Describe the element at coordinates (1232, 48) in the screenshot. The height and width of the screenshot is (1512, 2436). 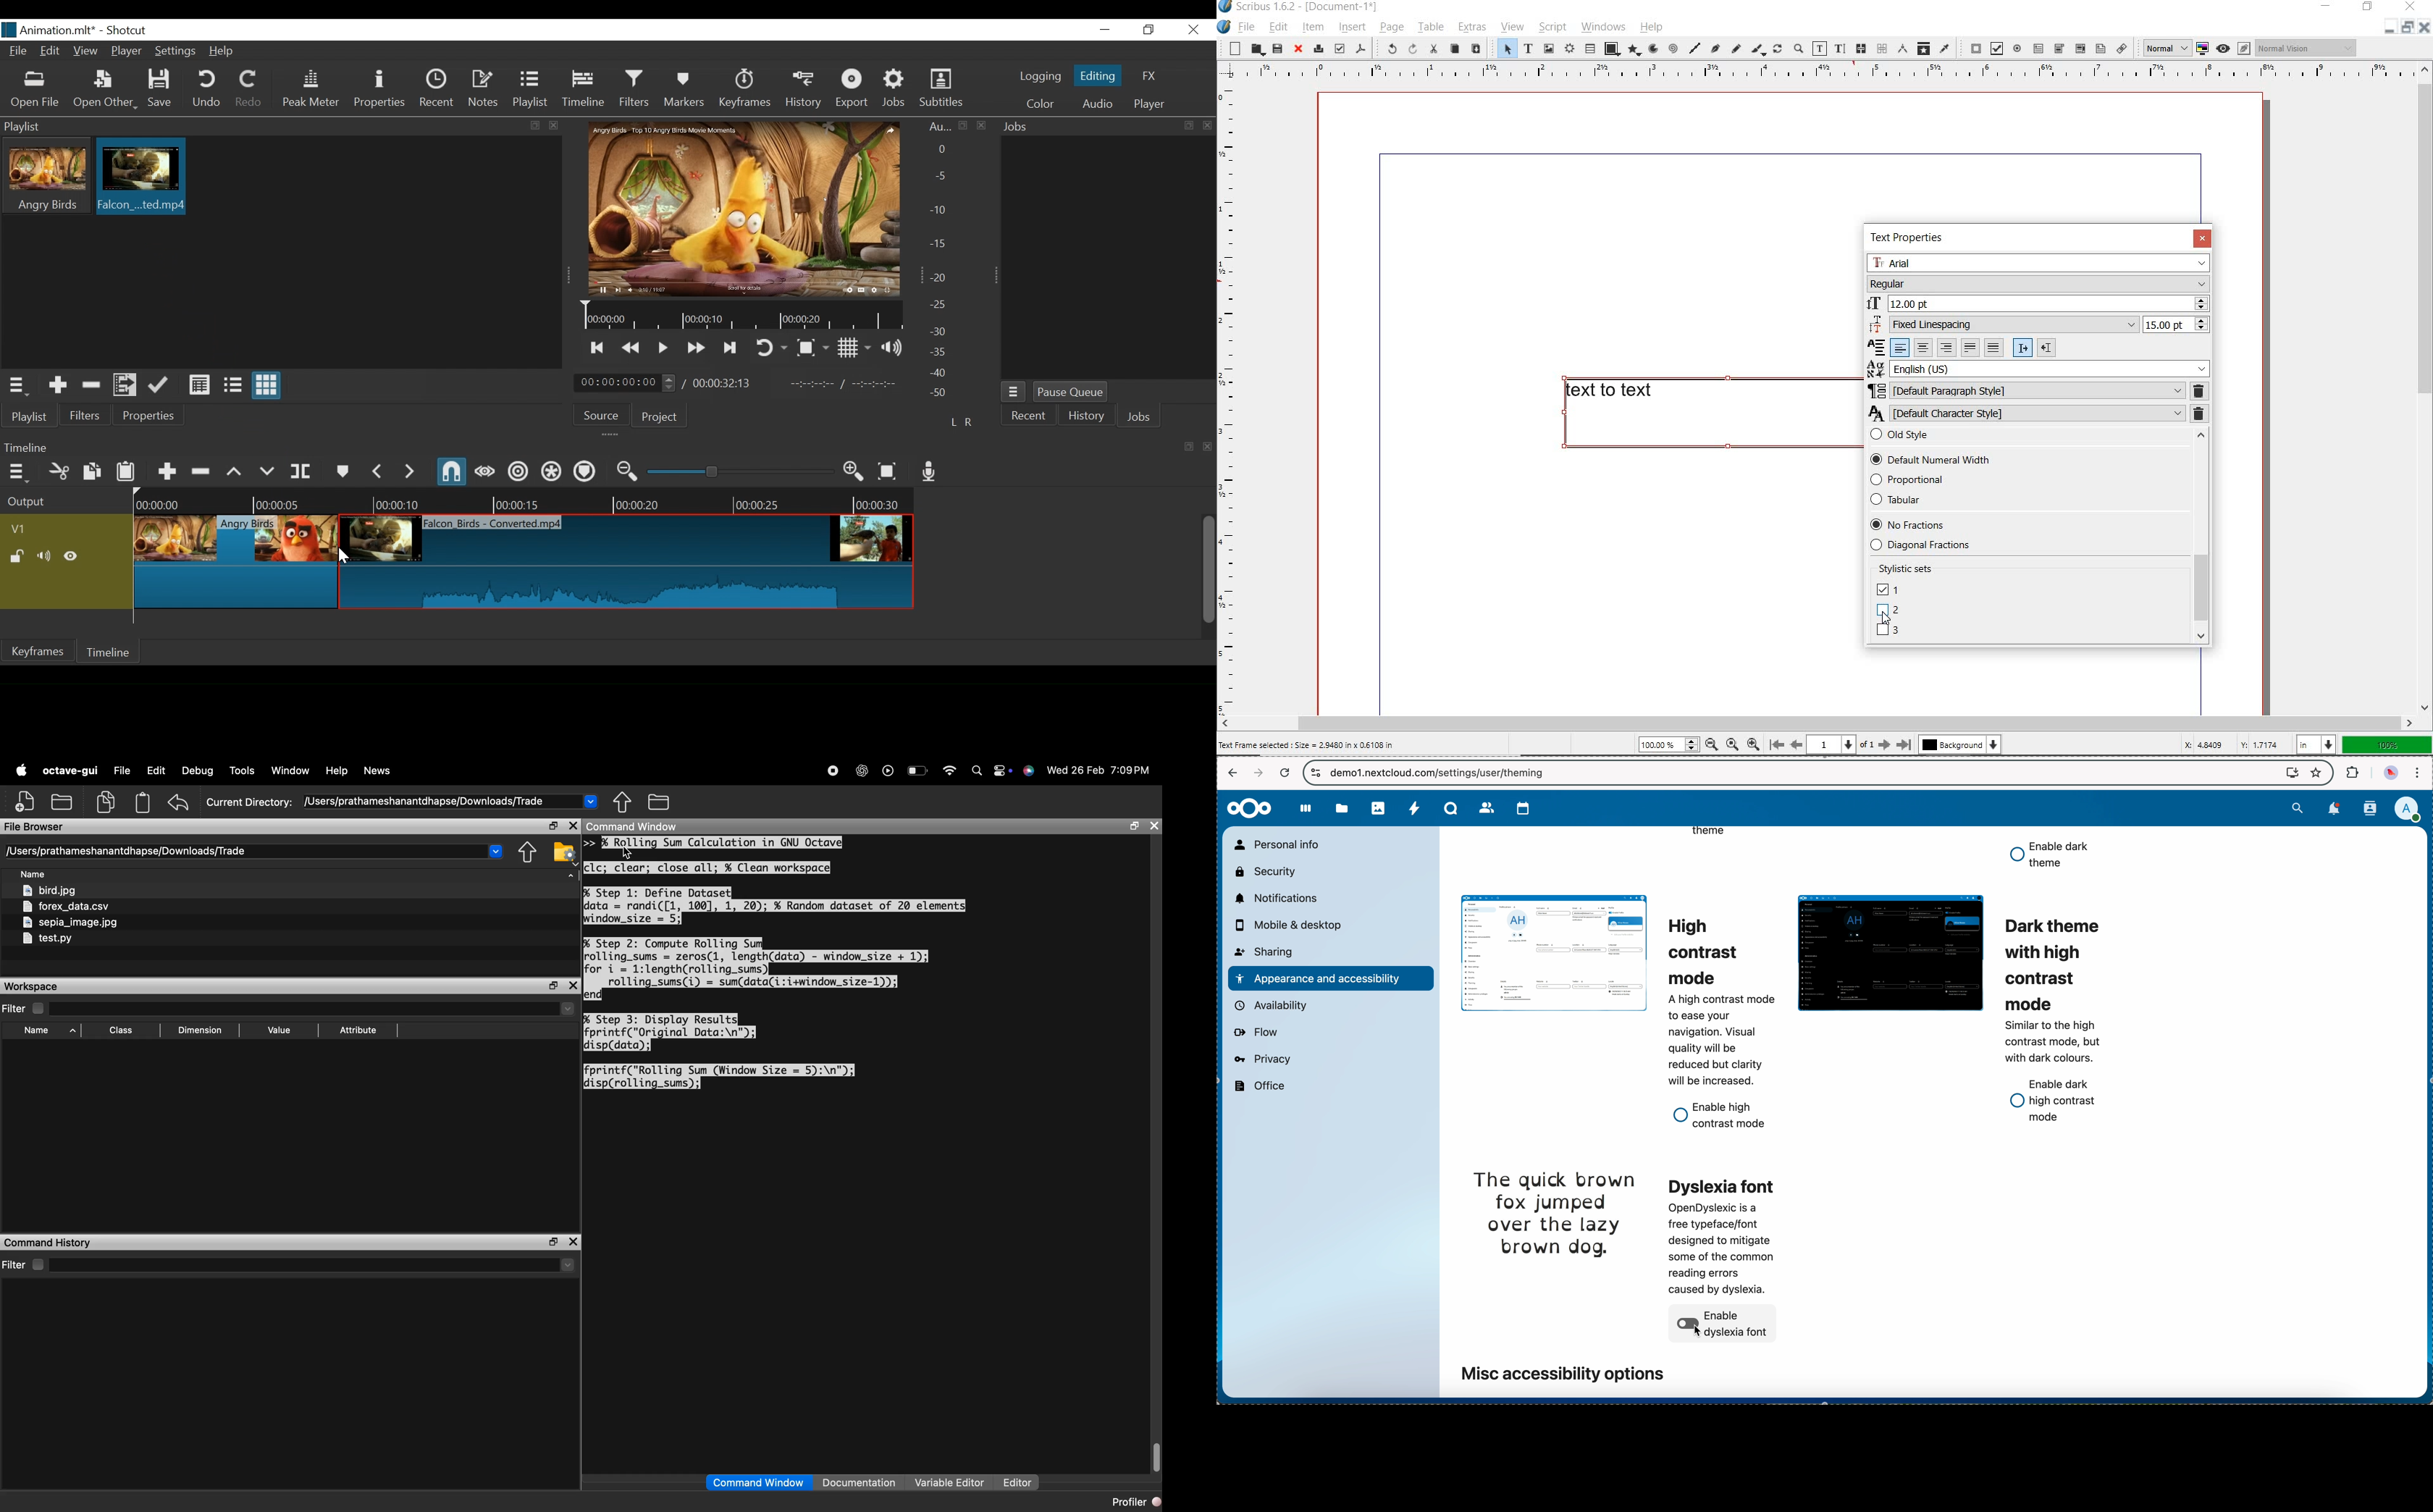
I see `new` at that location.